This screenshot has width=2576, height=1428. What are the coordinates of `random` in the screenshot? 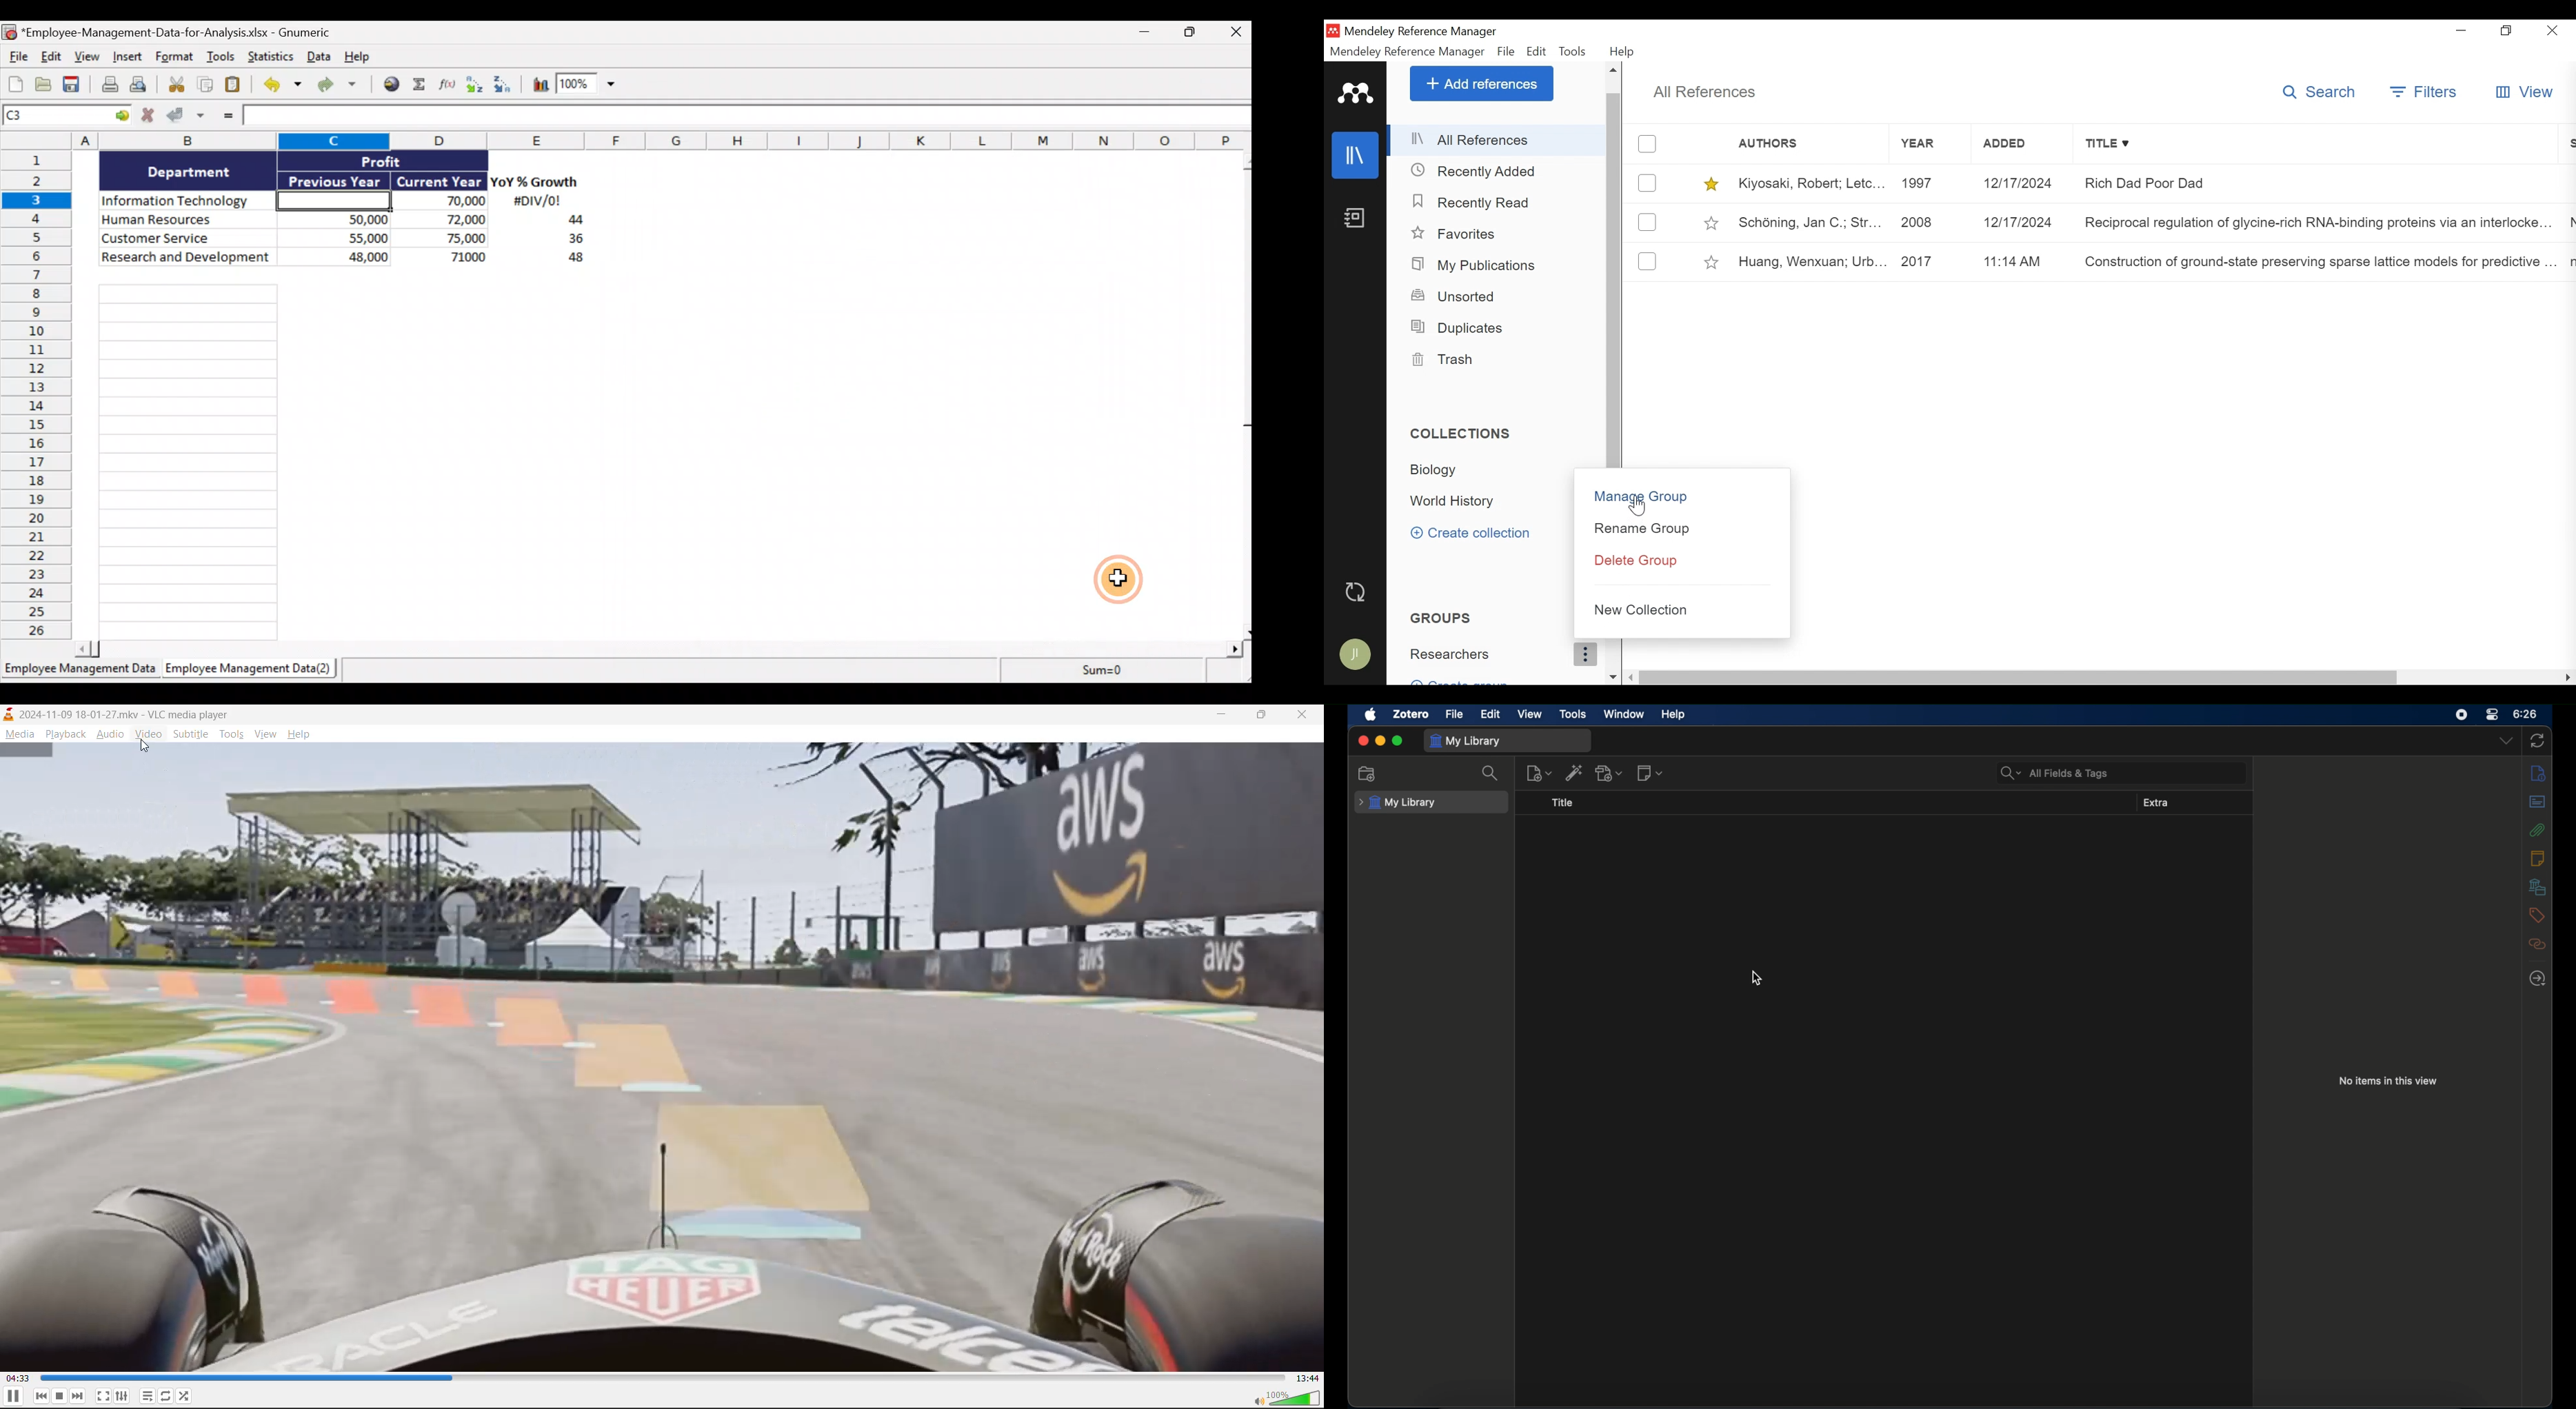 It's located at (188, 1395).